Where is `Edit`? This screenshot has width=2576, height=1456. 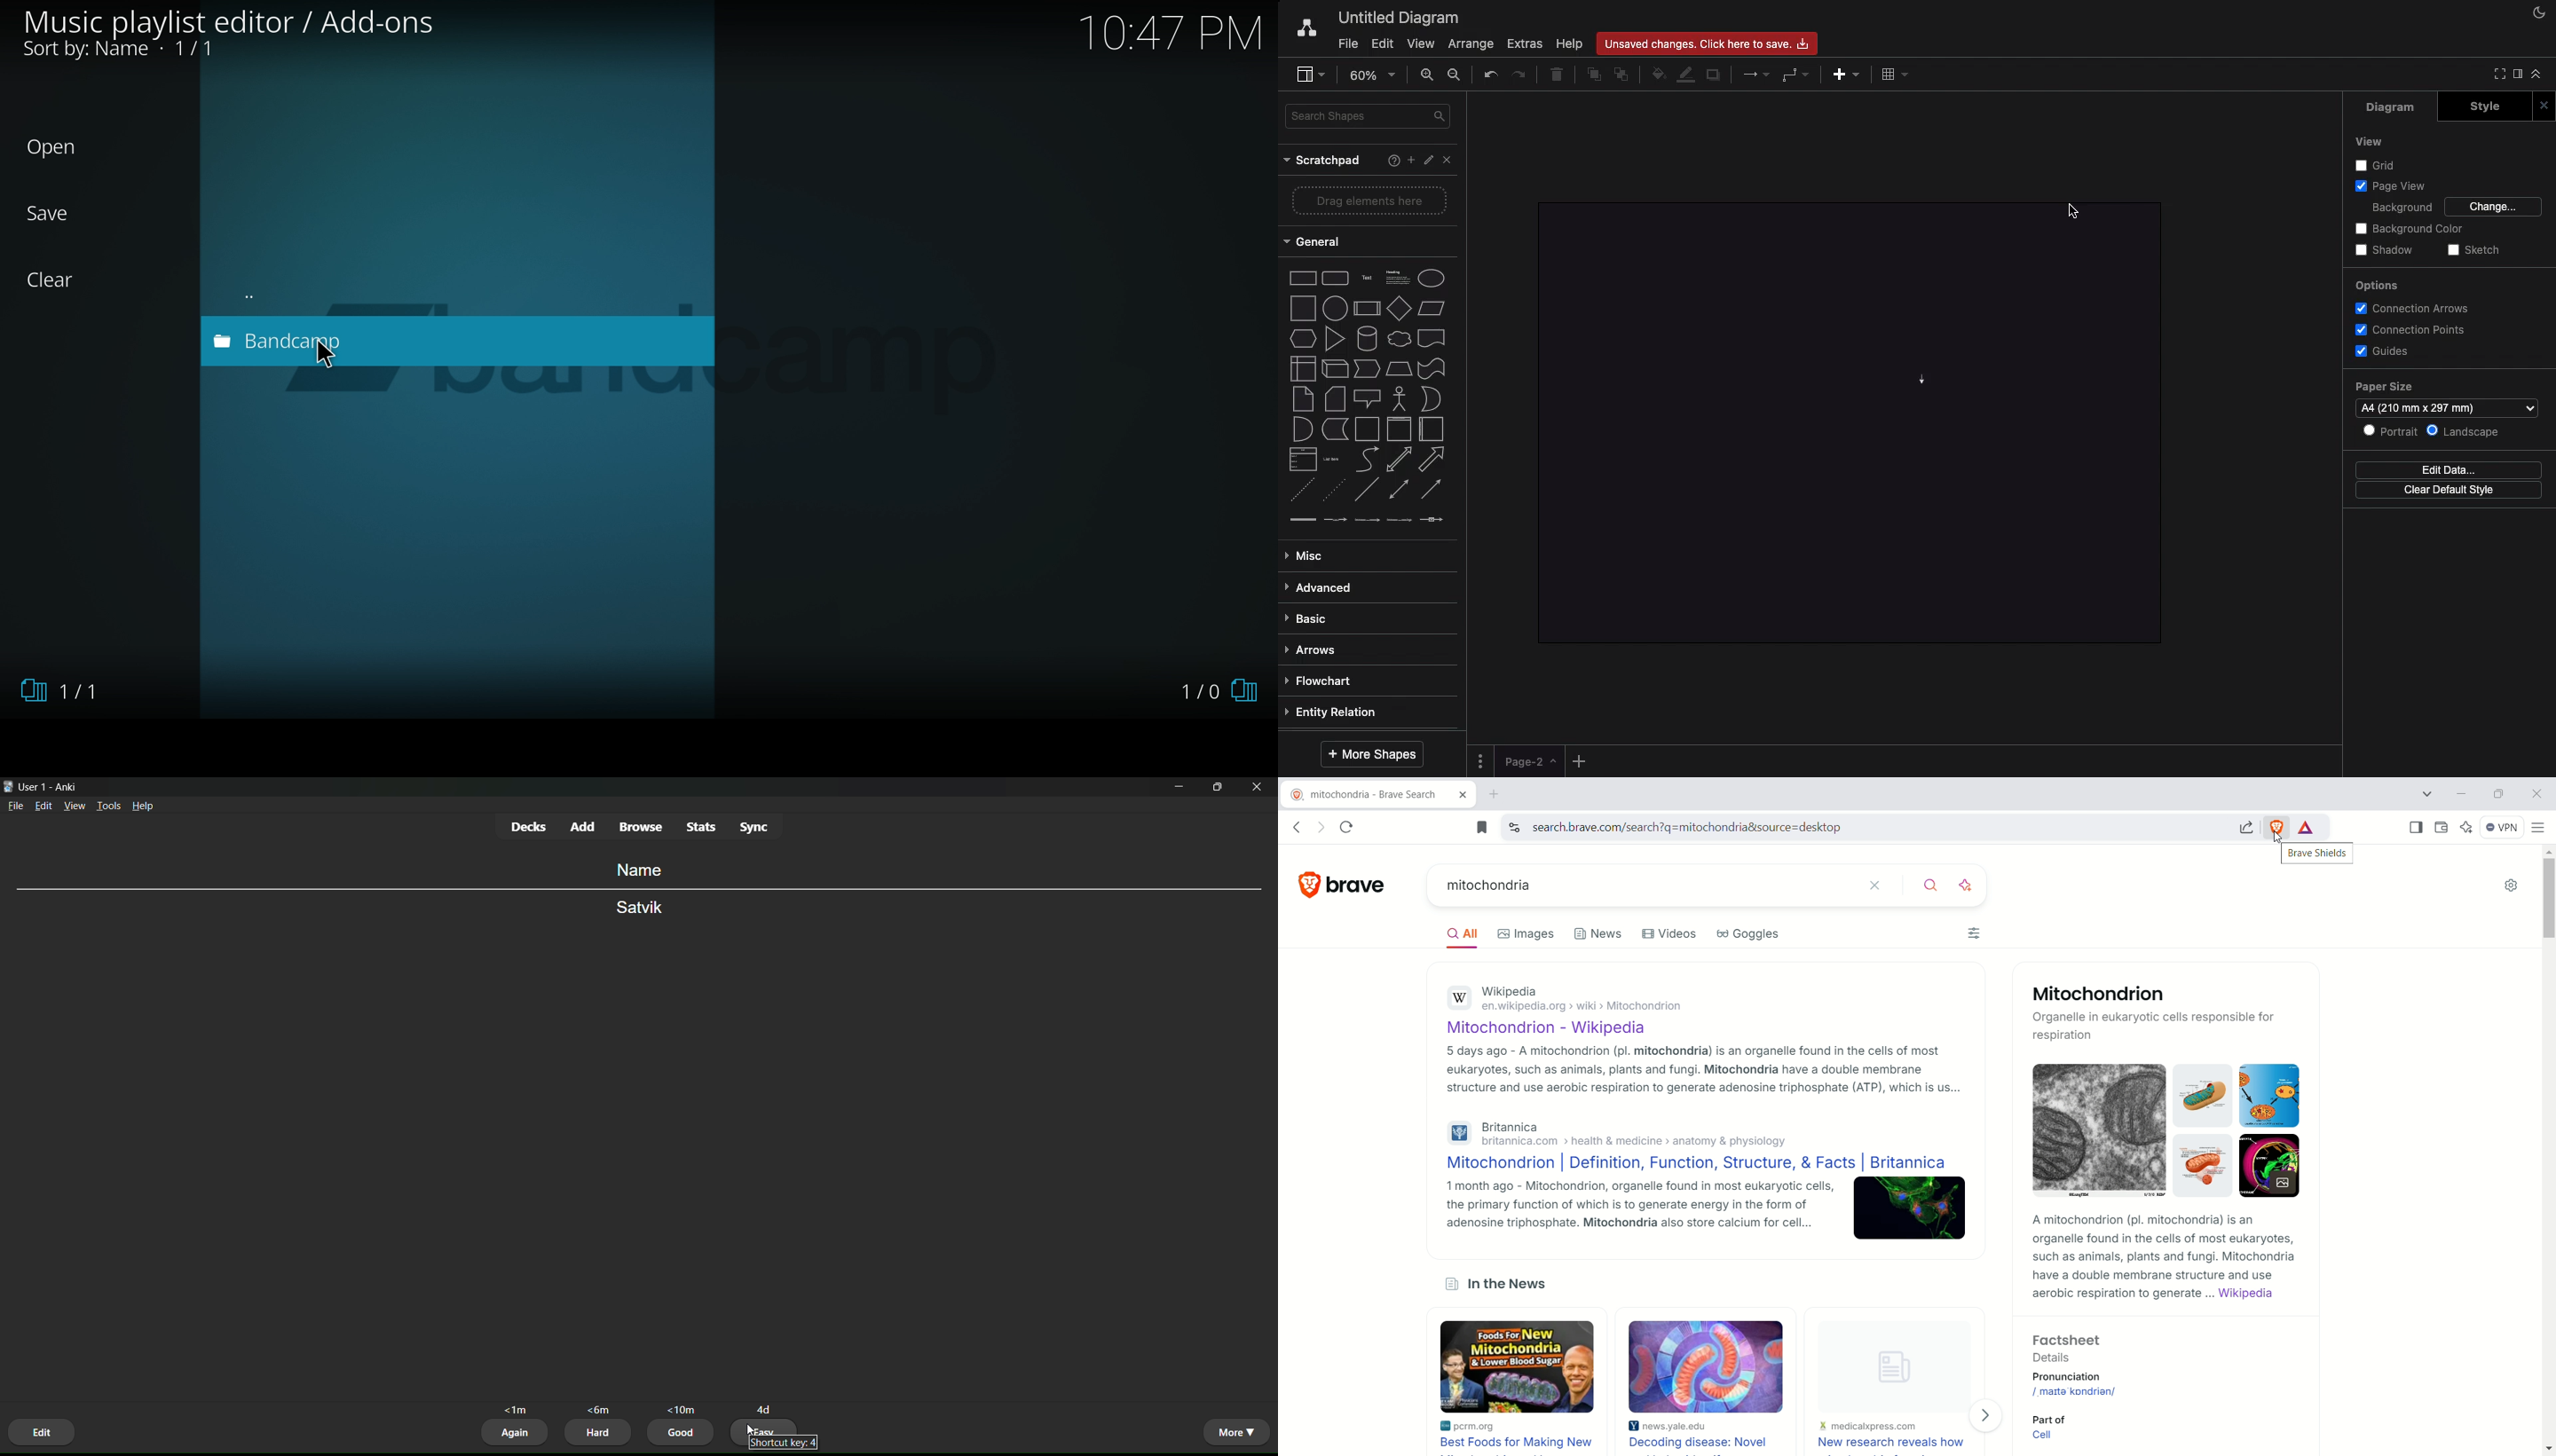 Edit is located at coordinates (1430, 160).